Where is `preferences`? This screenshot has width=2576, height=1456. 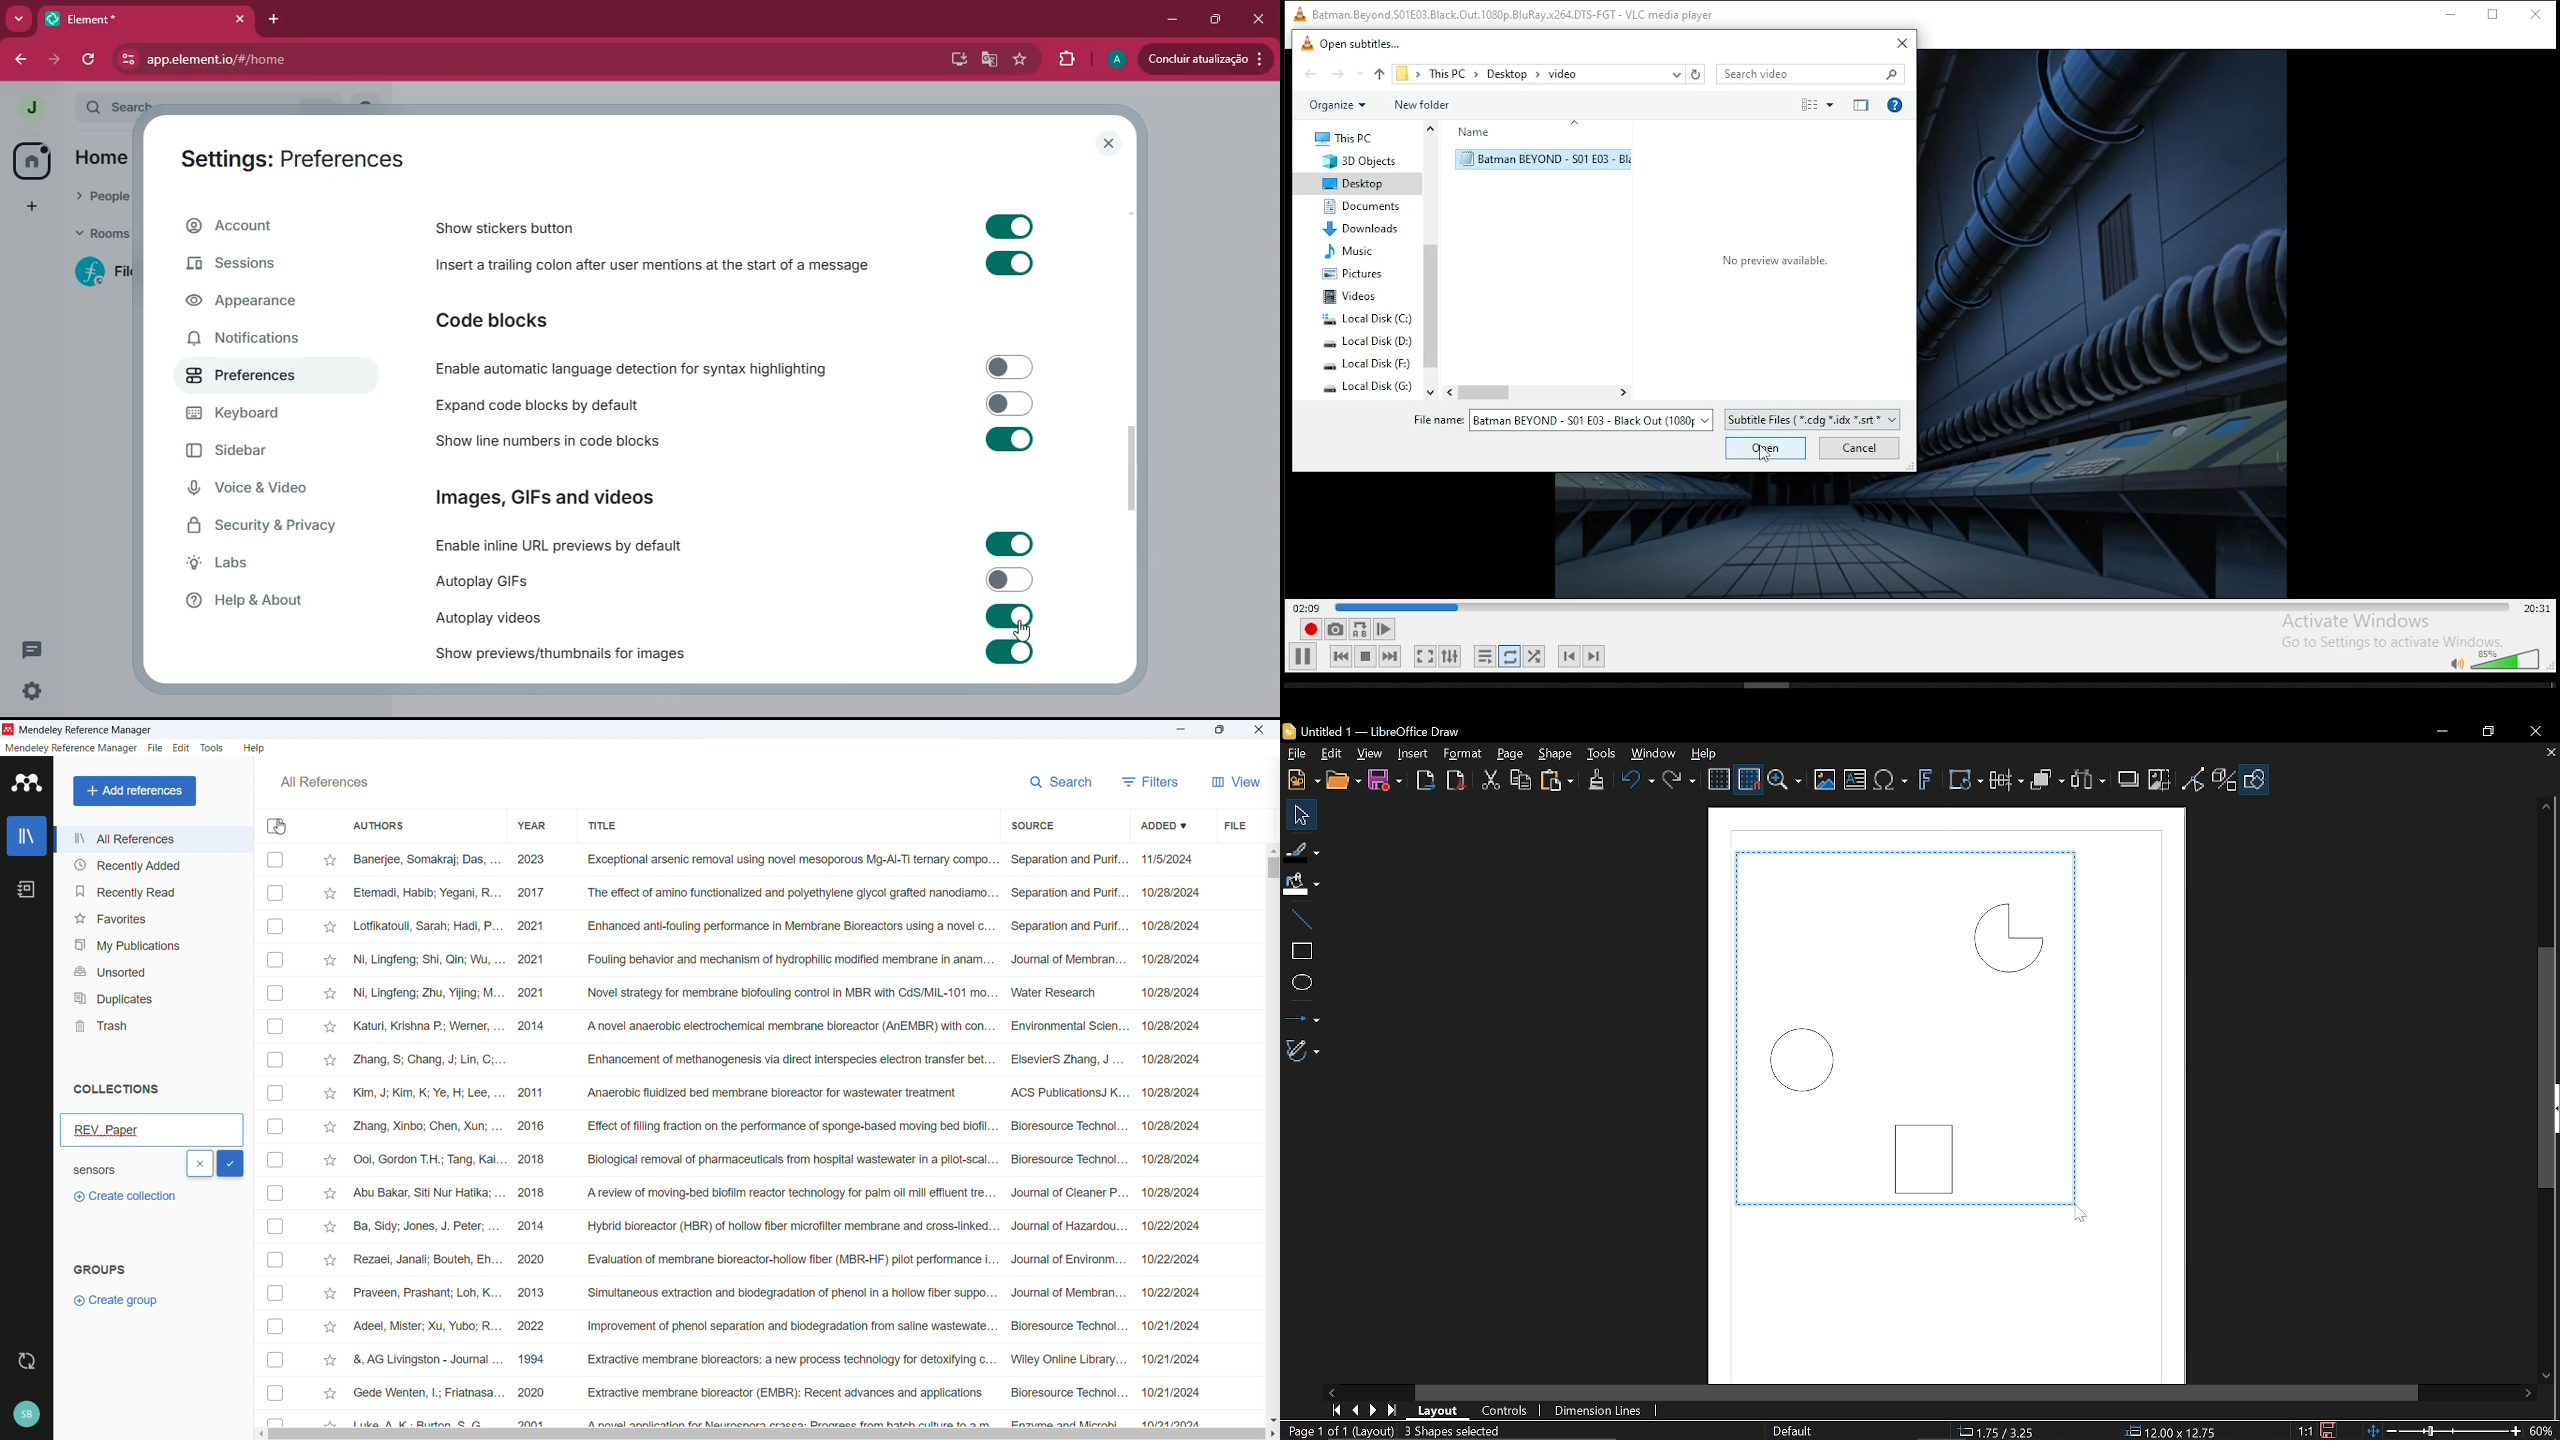
preferences is located at coordinates (262, 380).